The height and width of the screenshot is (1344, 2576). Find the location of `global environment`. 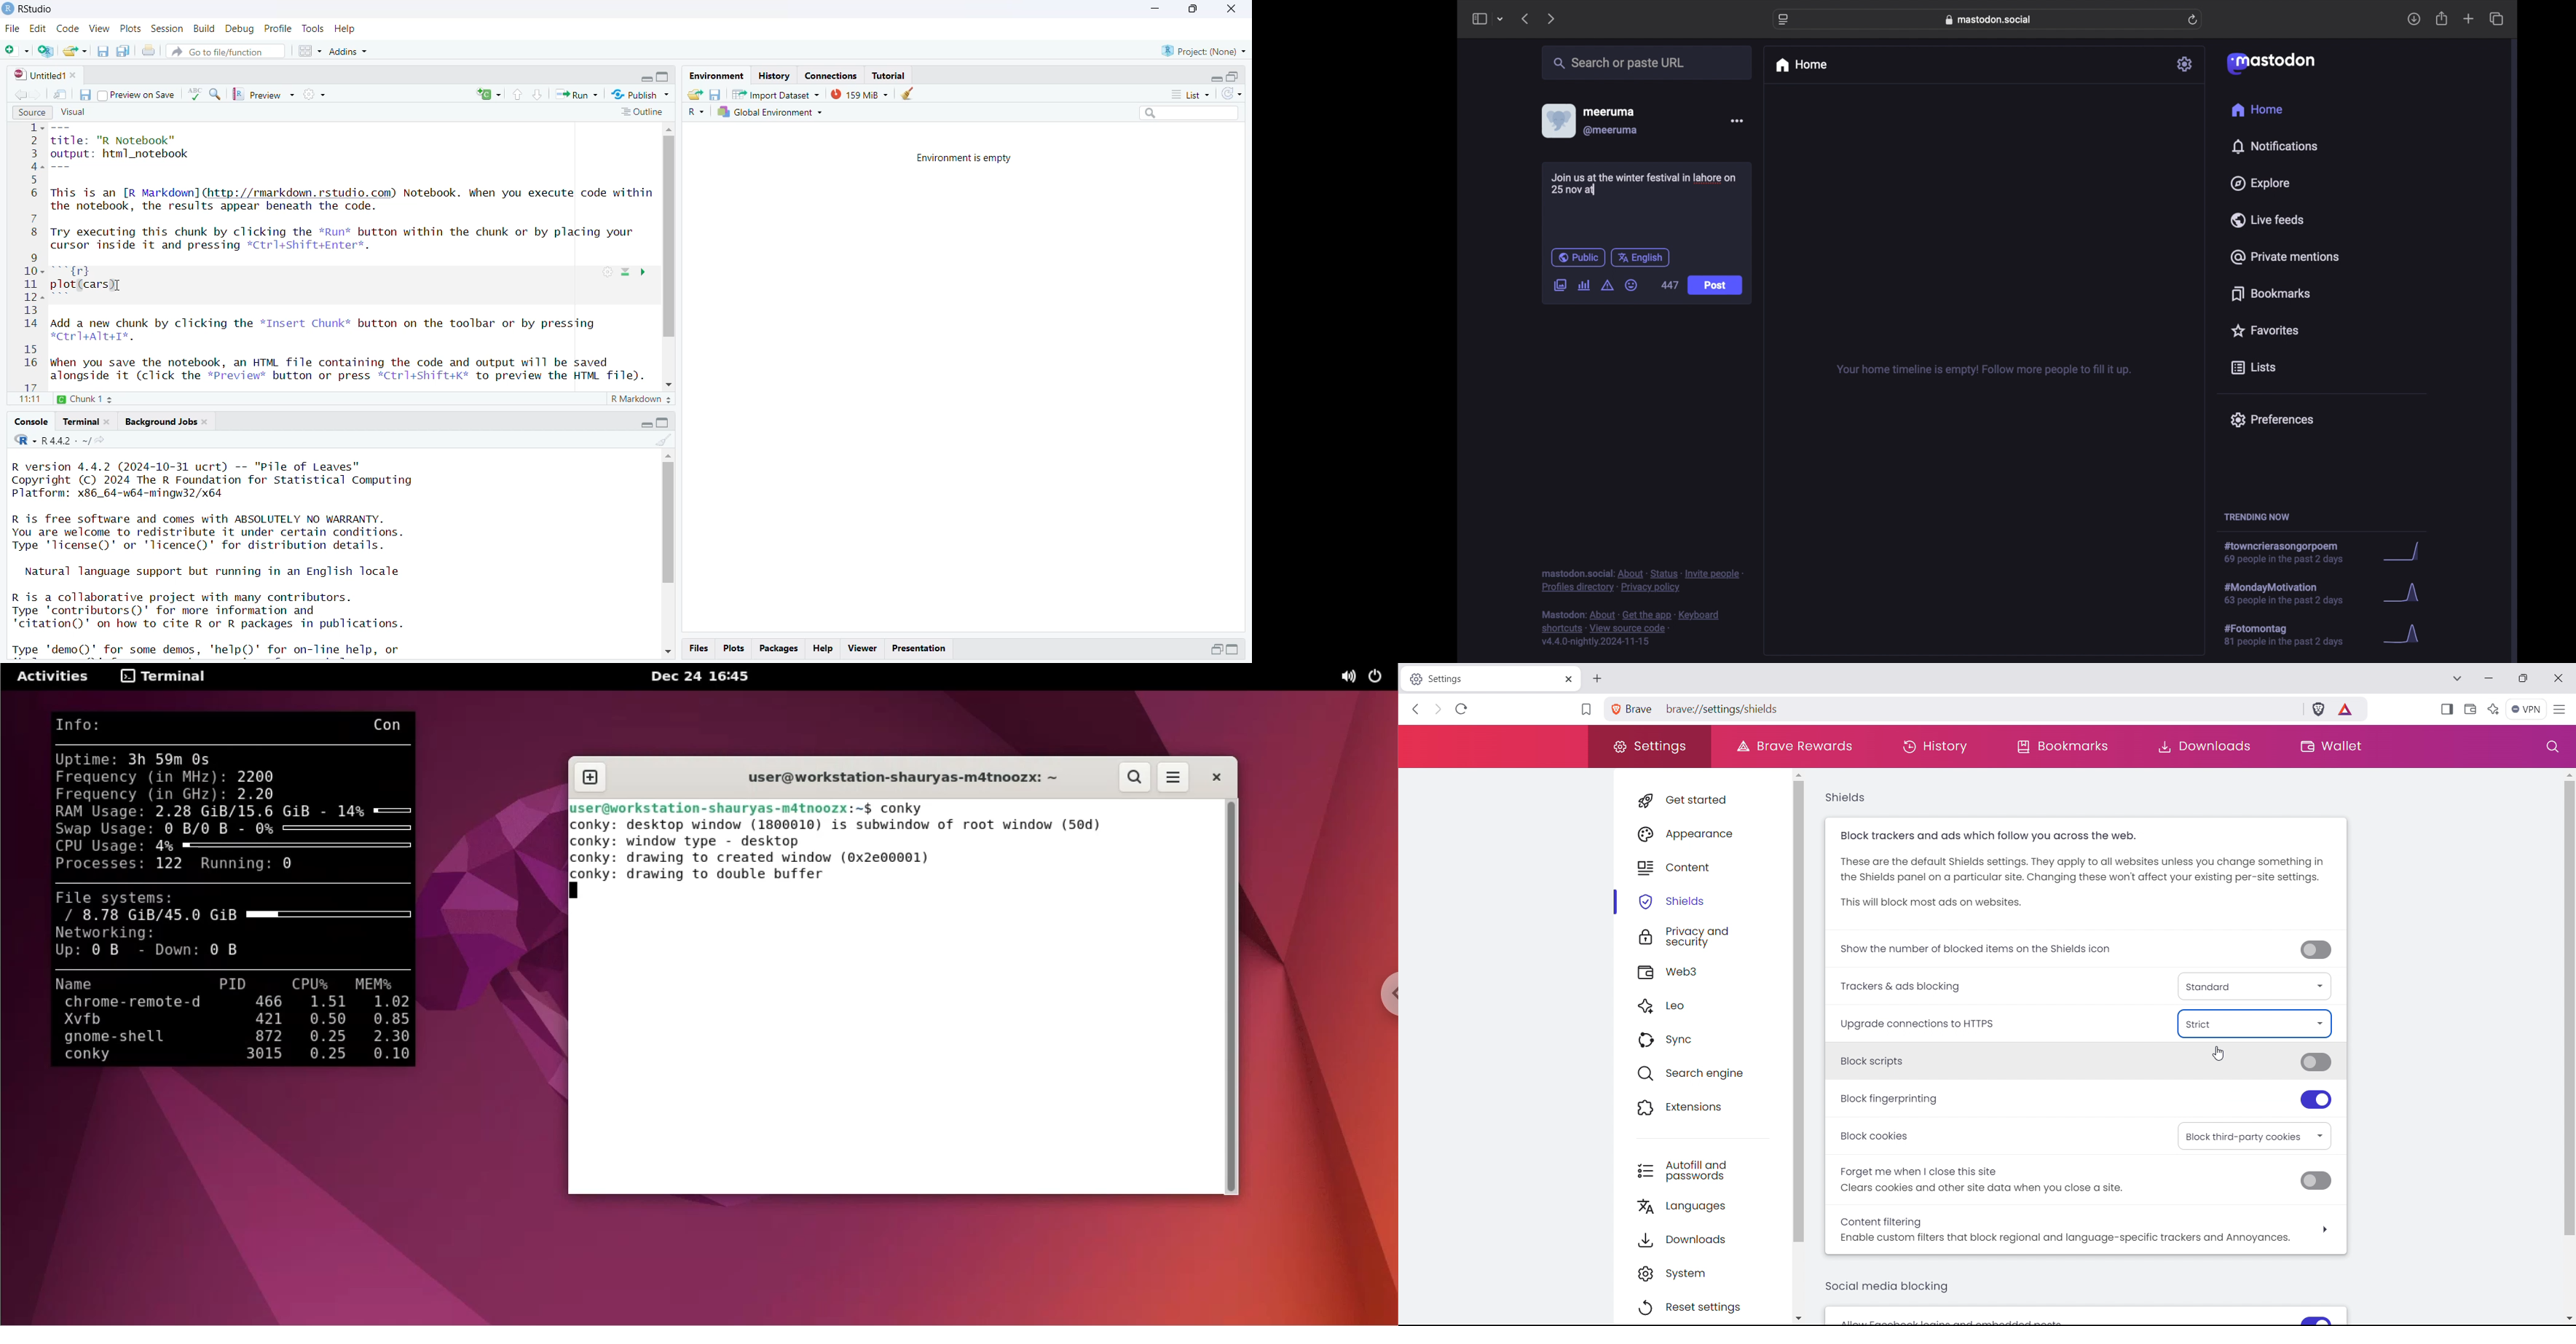

global environment is located at coordinates (769, 113).